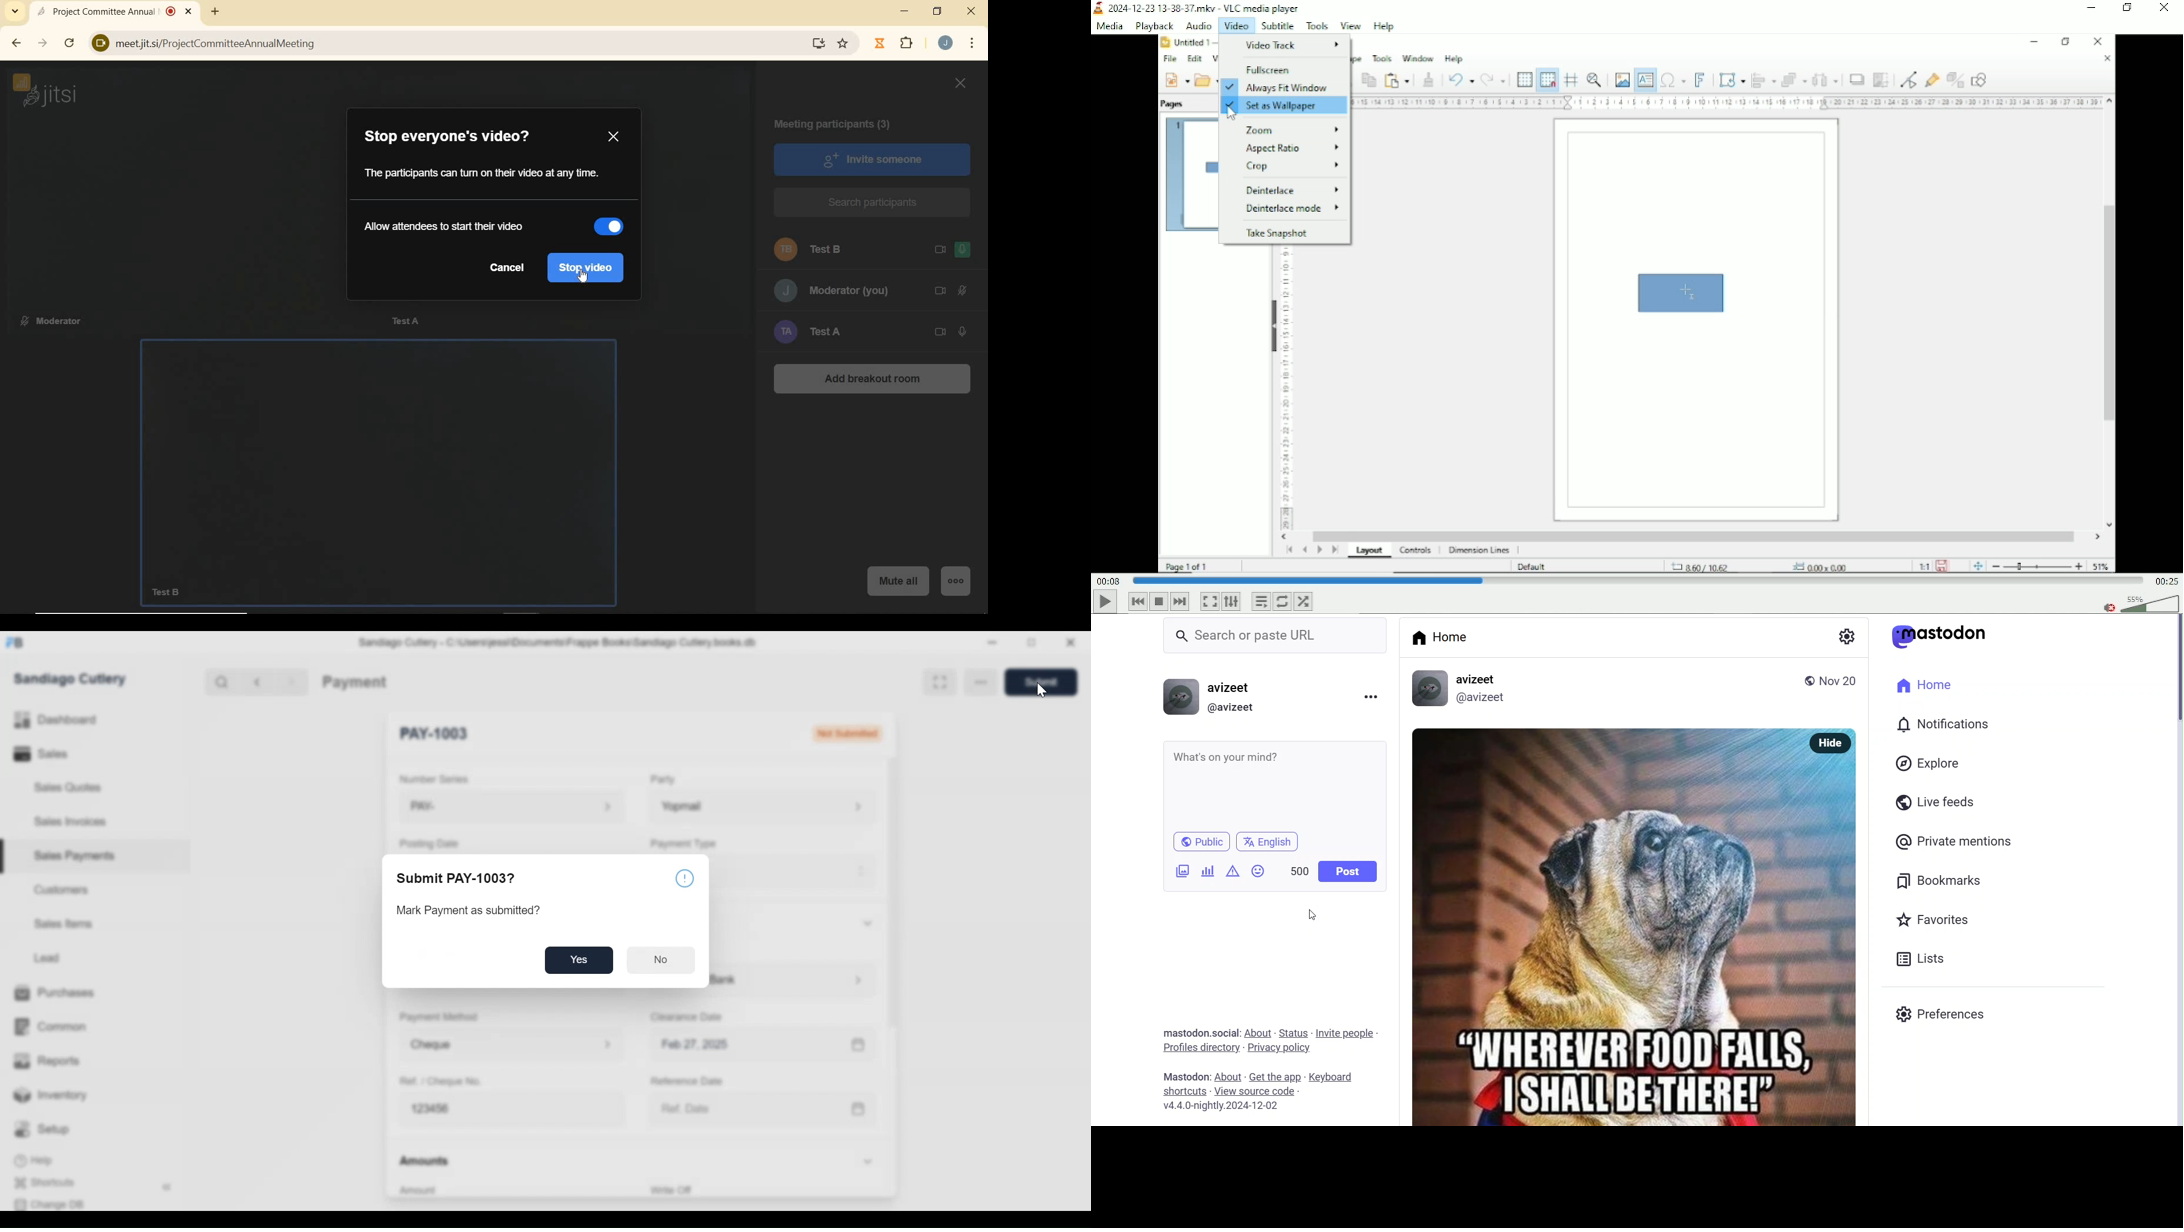 This screenshot has width=2184, height=1232. What do you see at coordinates (1159, 601) in the screenshot?
I see `Stop playlist` at bounding box center [1159, 601].